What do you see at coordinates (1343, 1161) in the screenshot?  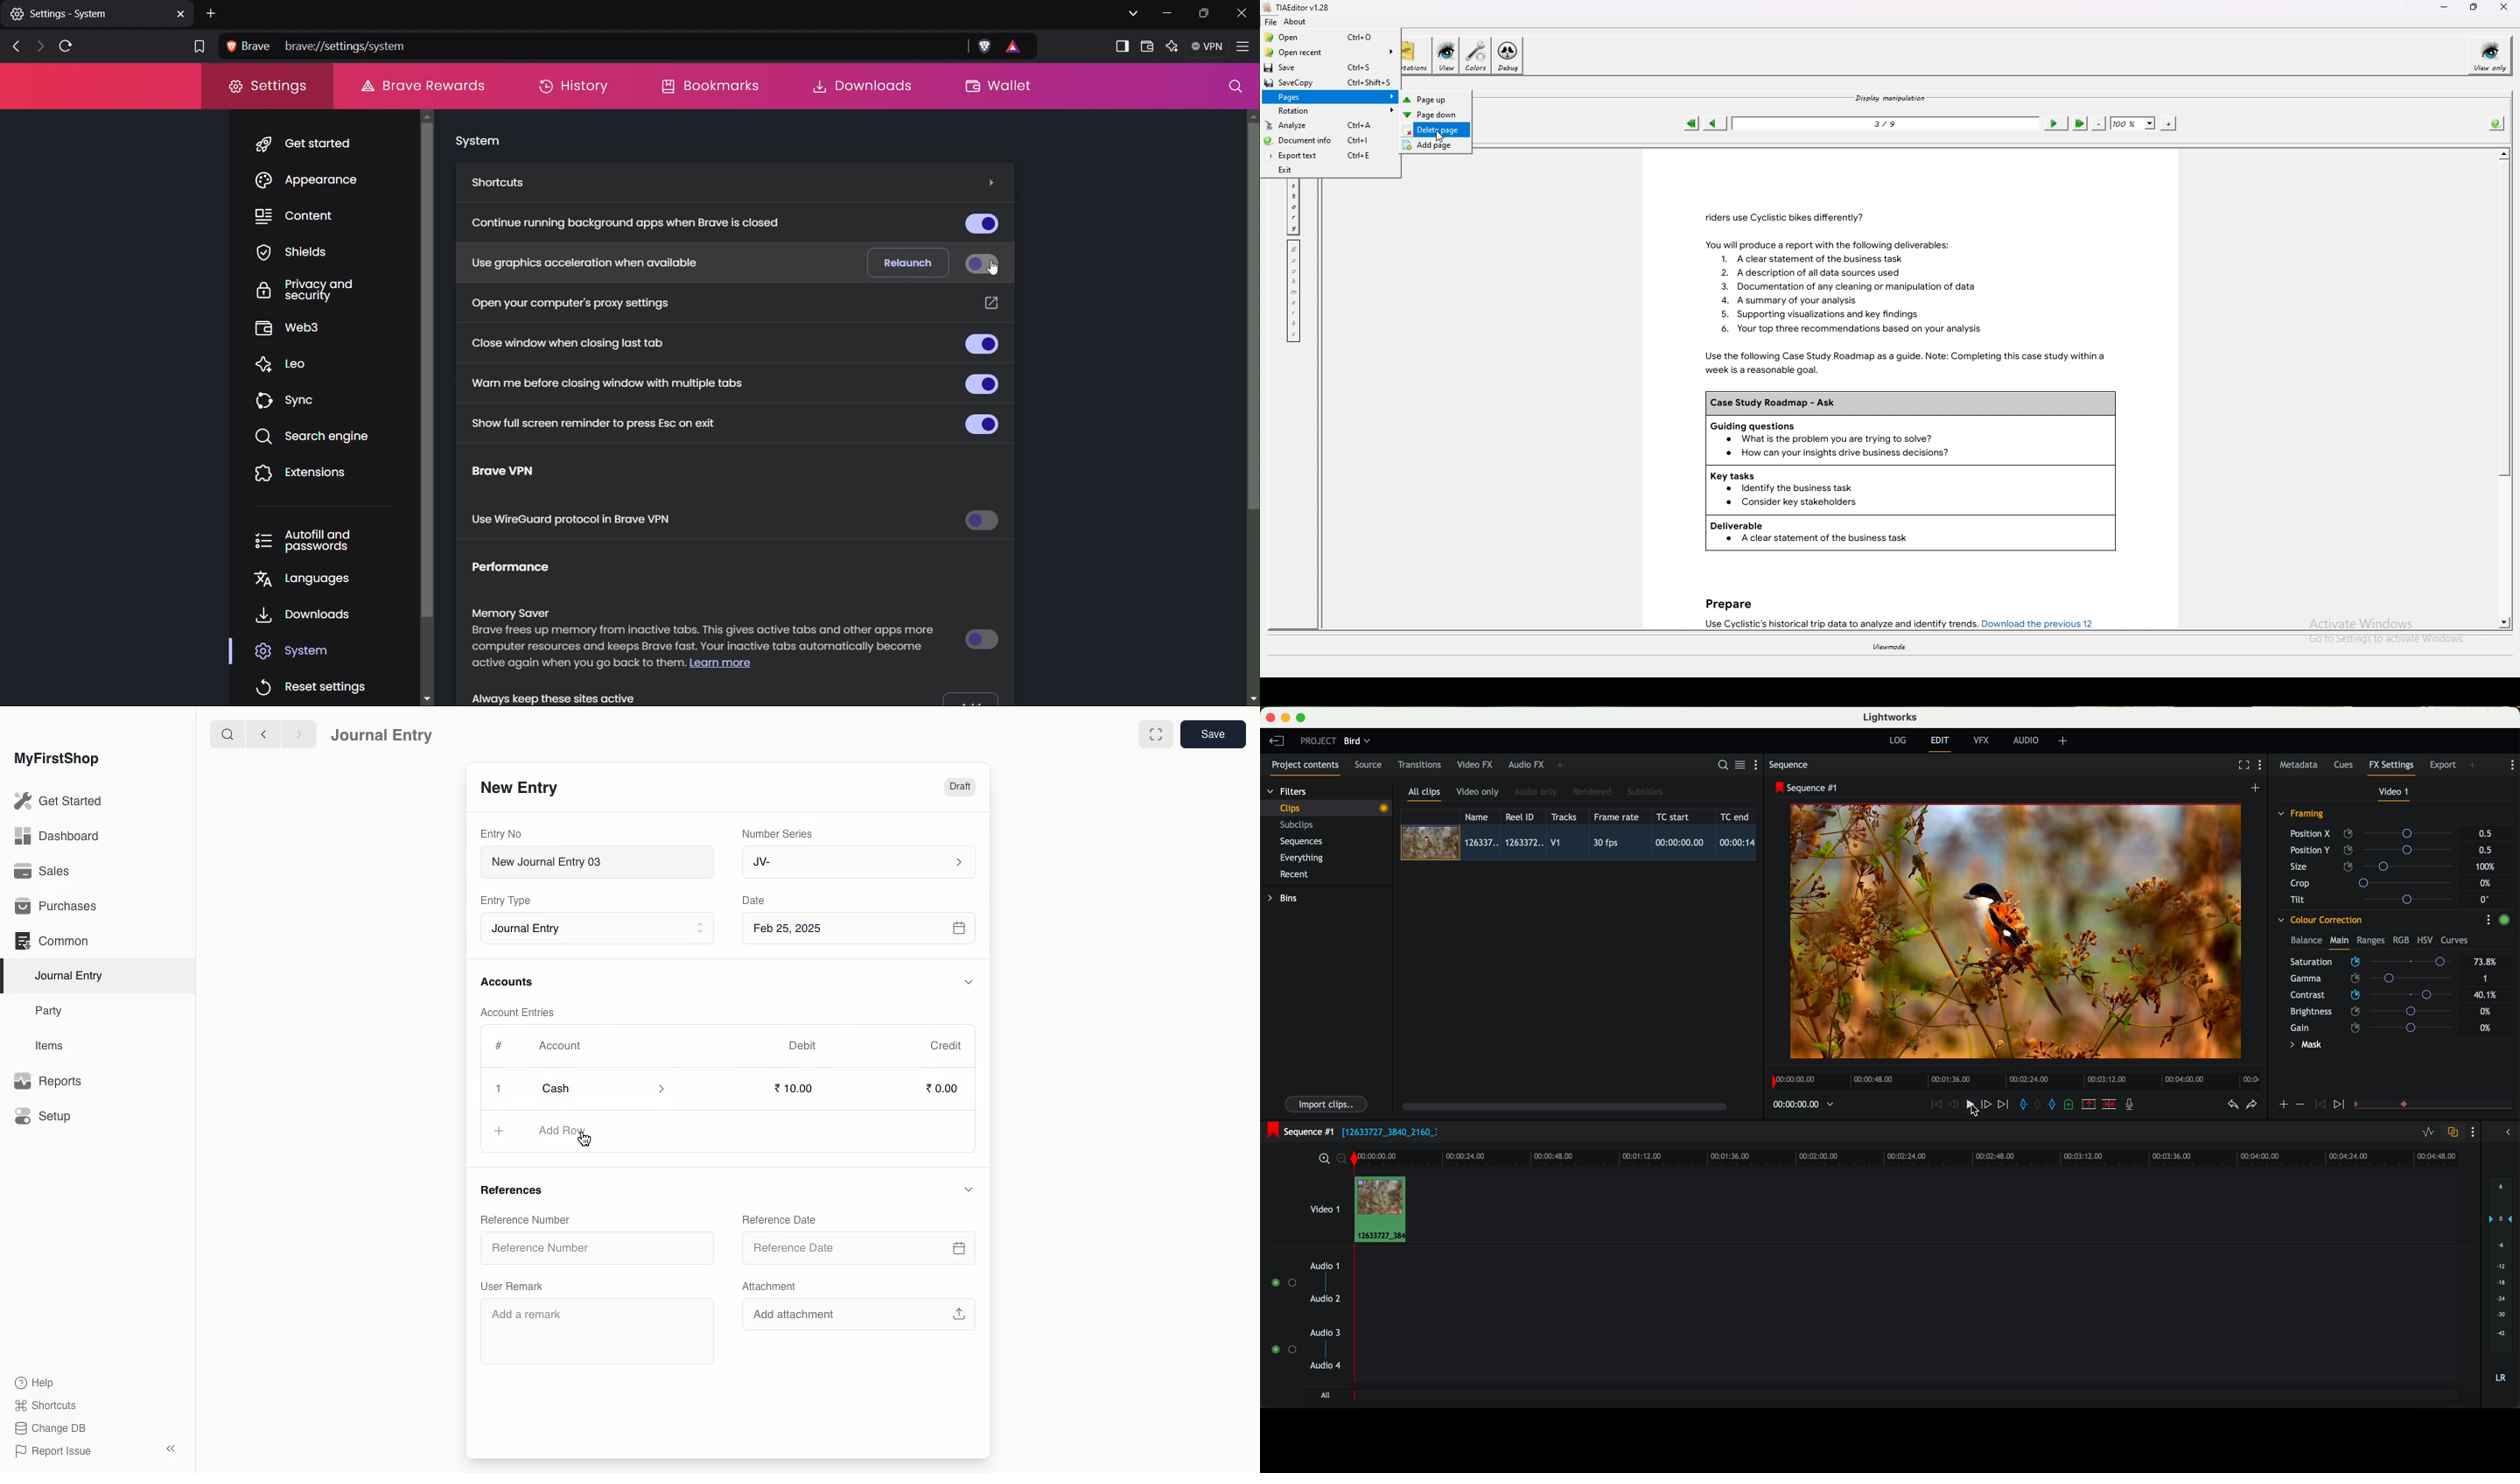 I see `zoom out` at bounding box center [1343, 1161].